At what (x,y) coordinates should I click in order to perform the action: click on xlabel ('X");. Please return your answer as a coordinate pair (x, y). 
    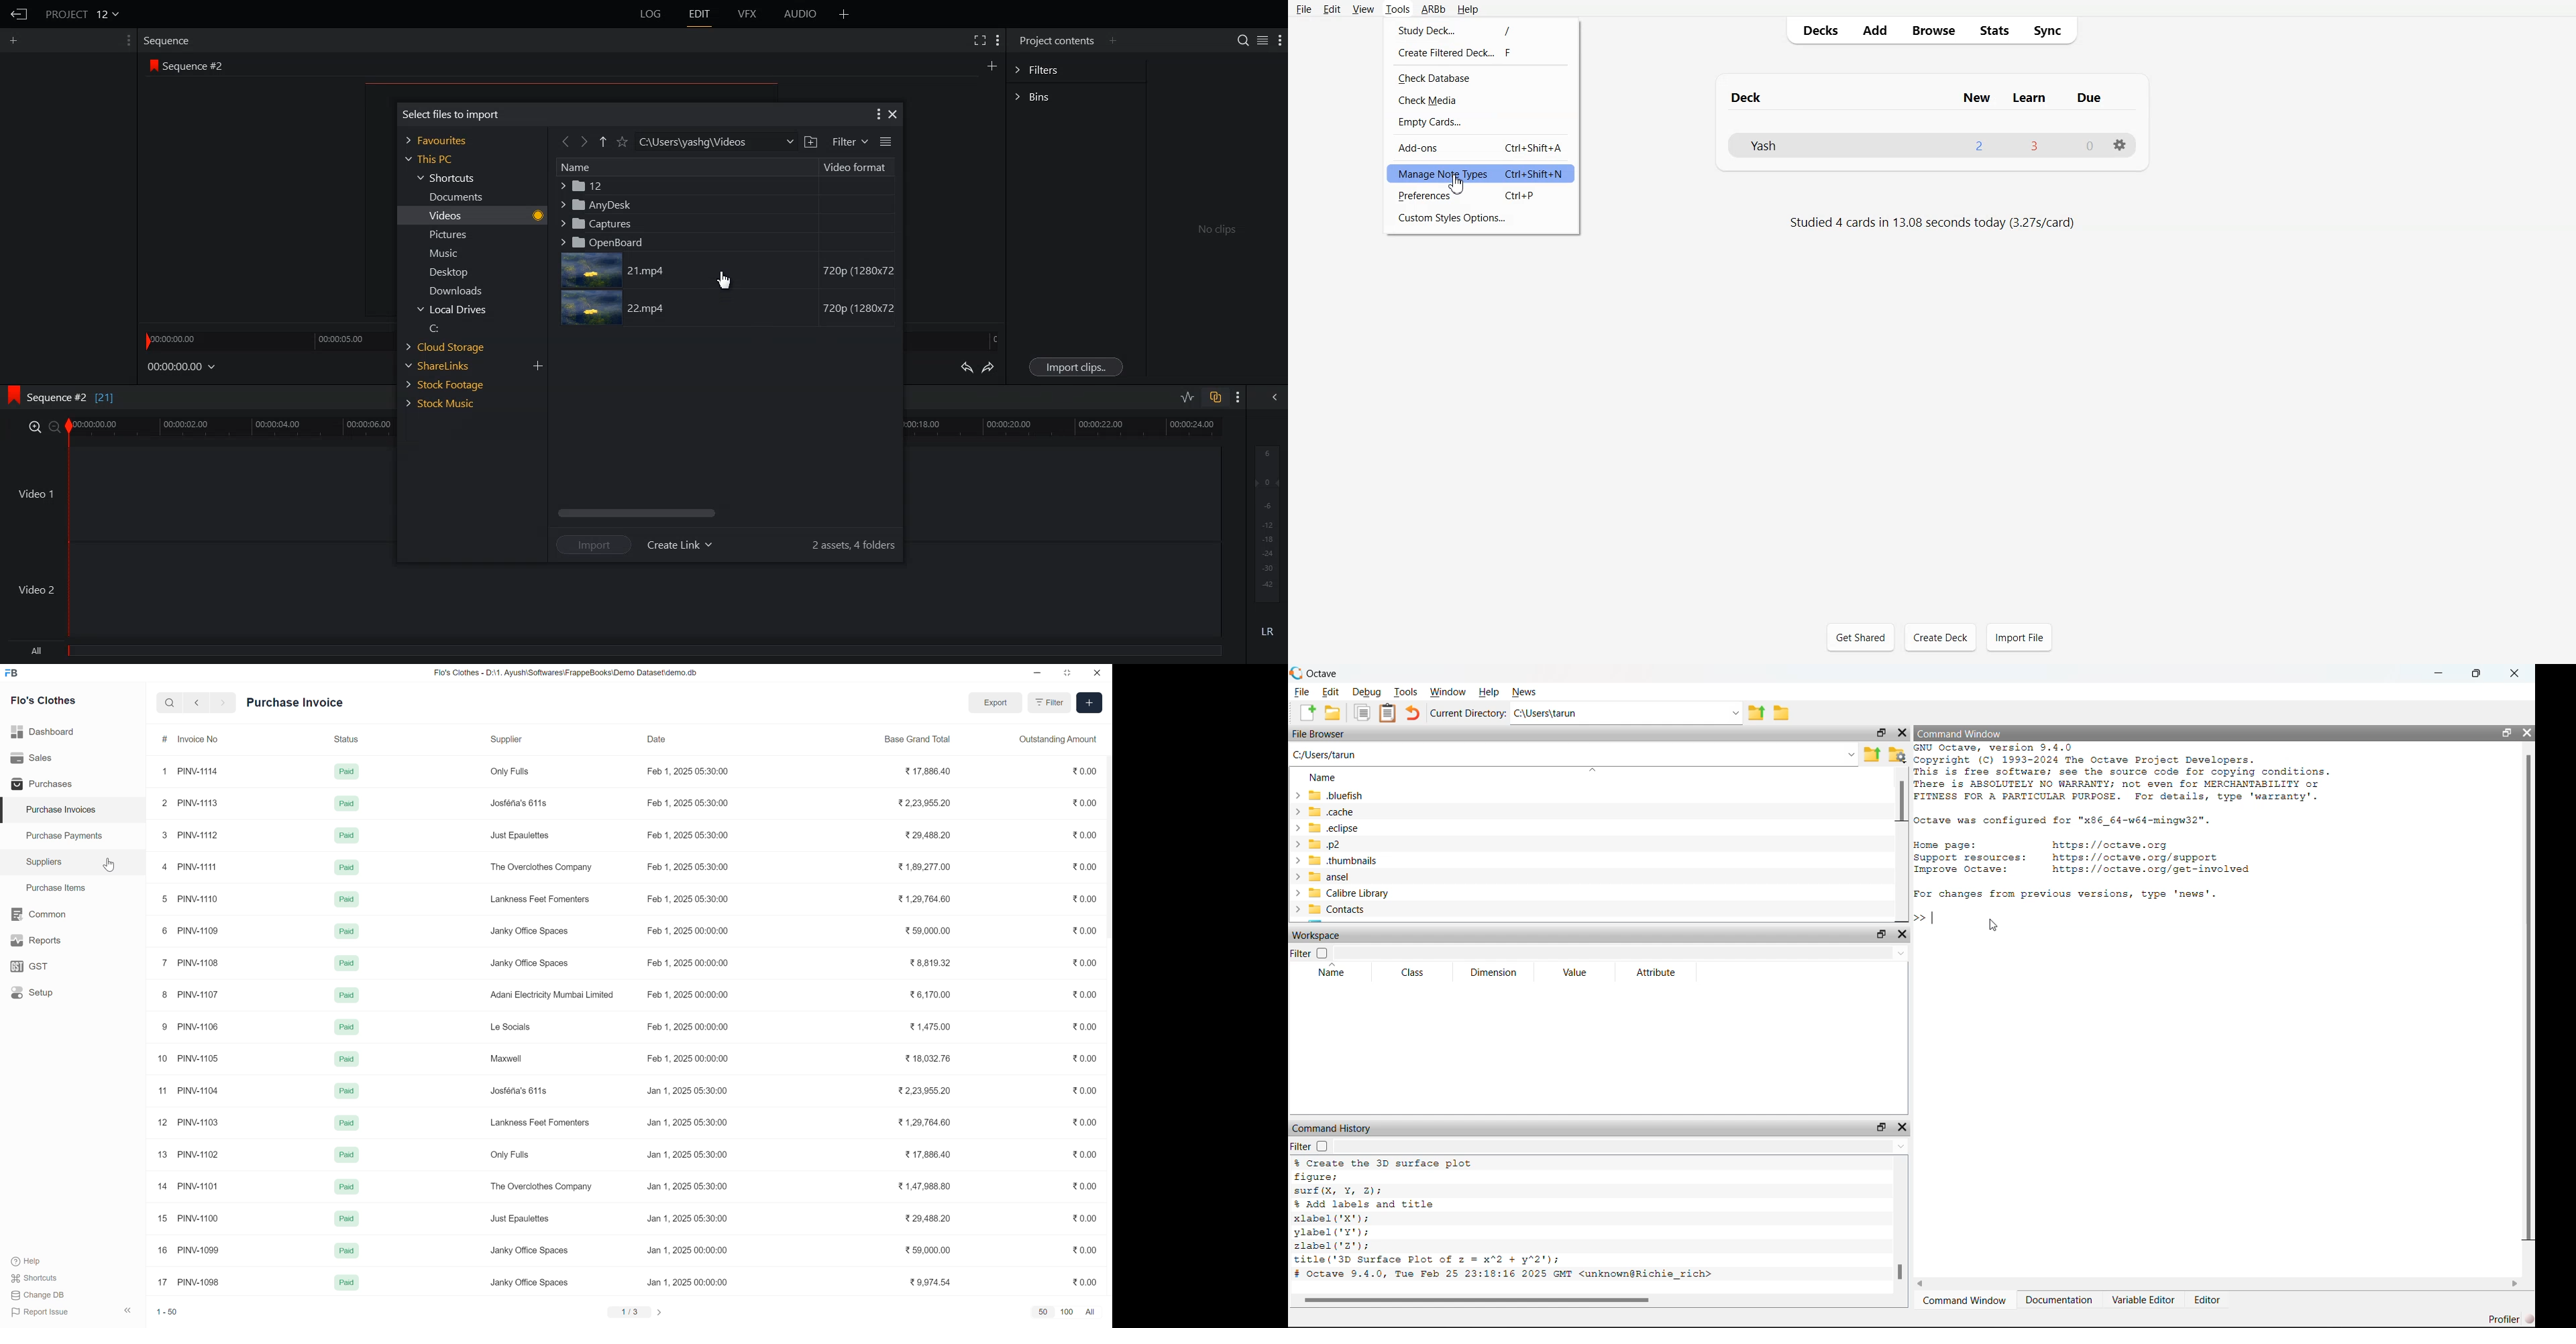
    Looking at the image, I should click on (1331, 1218).